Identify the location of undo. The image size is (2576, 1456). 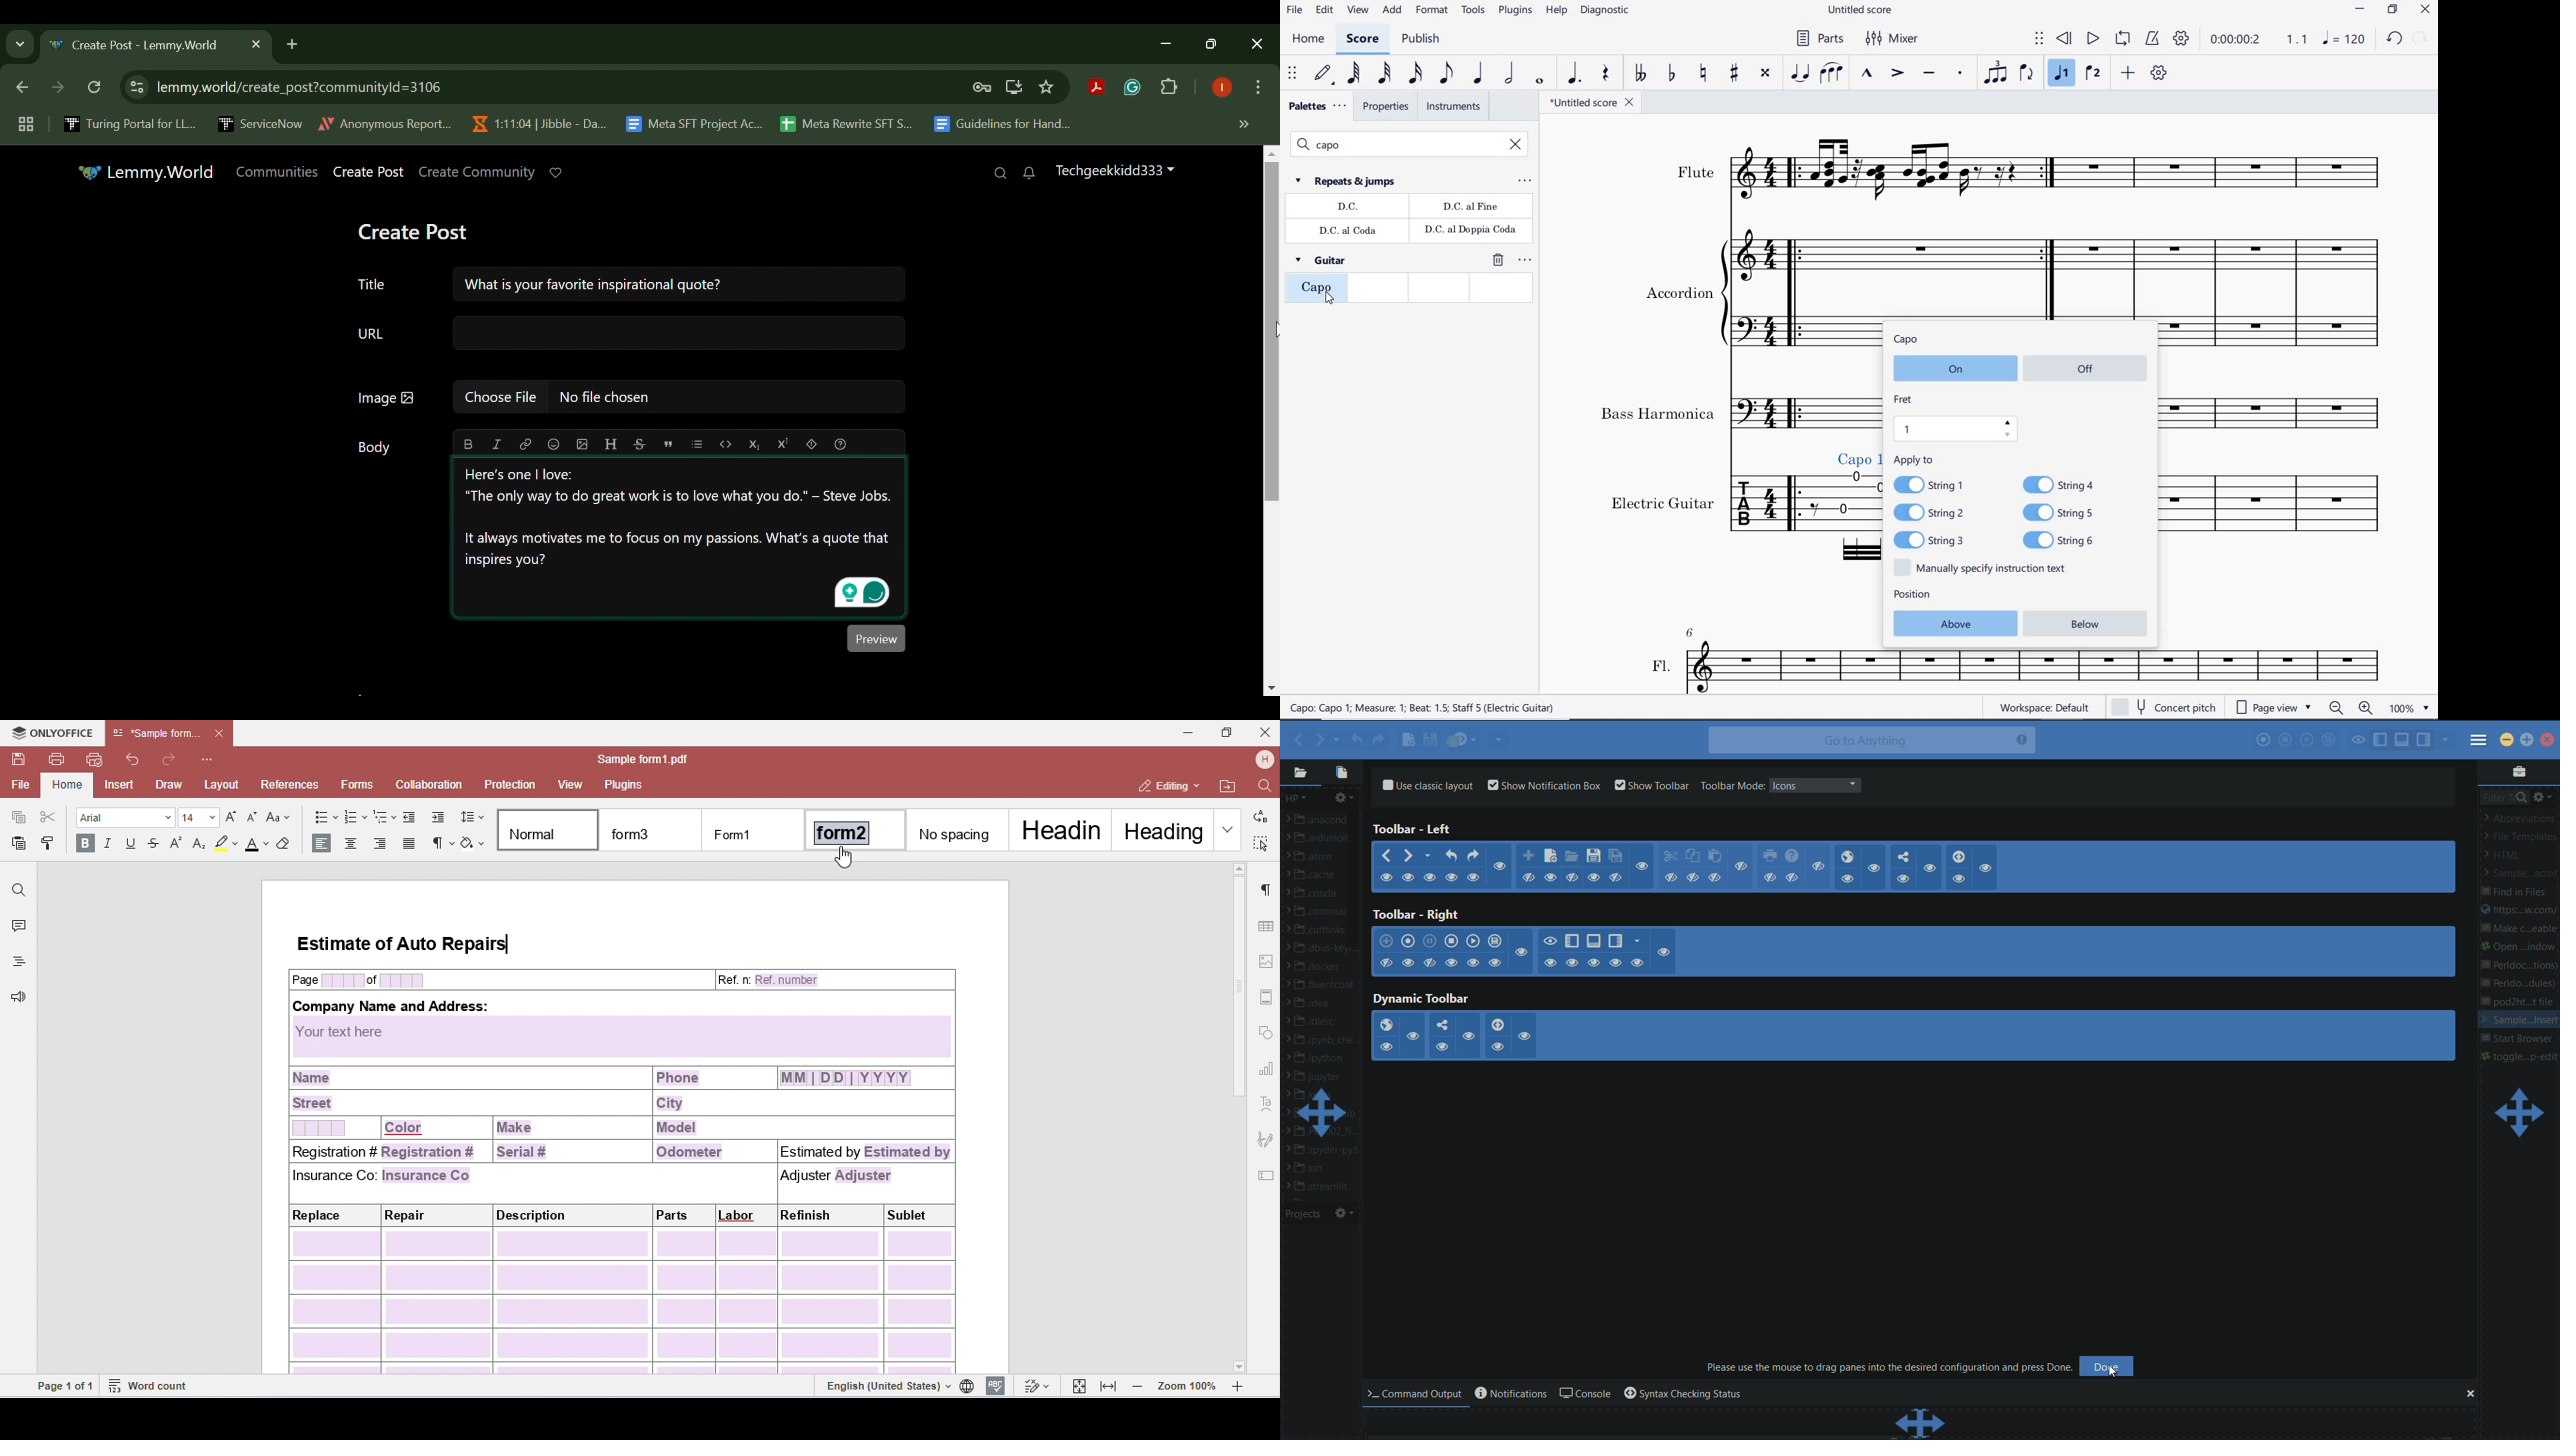
(1452, 855).